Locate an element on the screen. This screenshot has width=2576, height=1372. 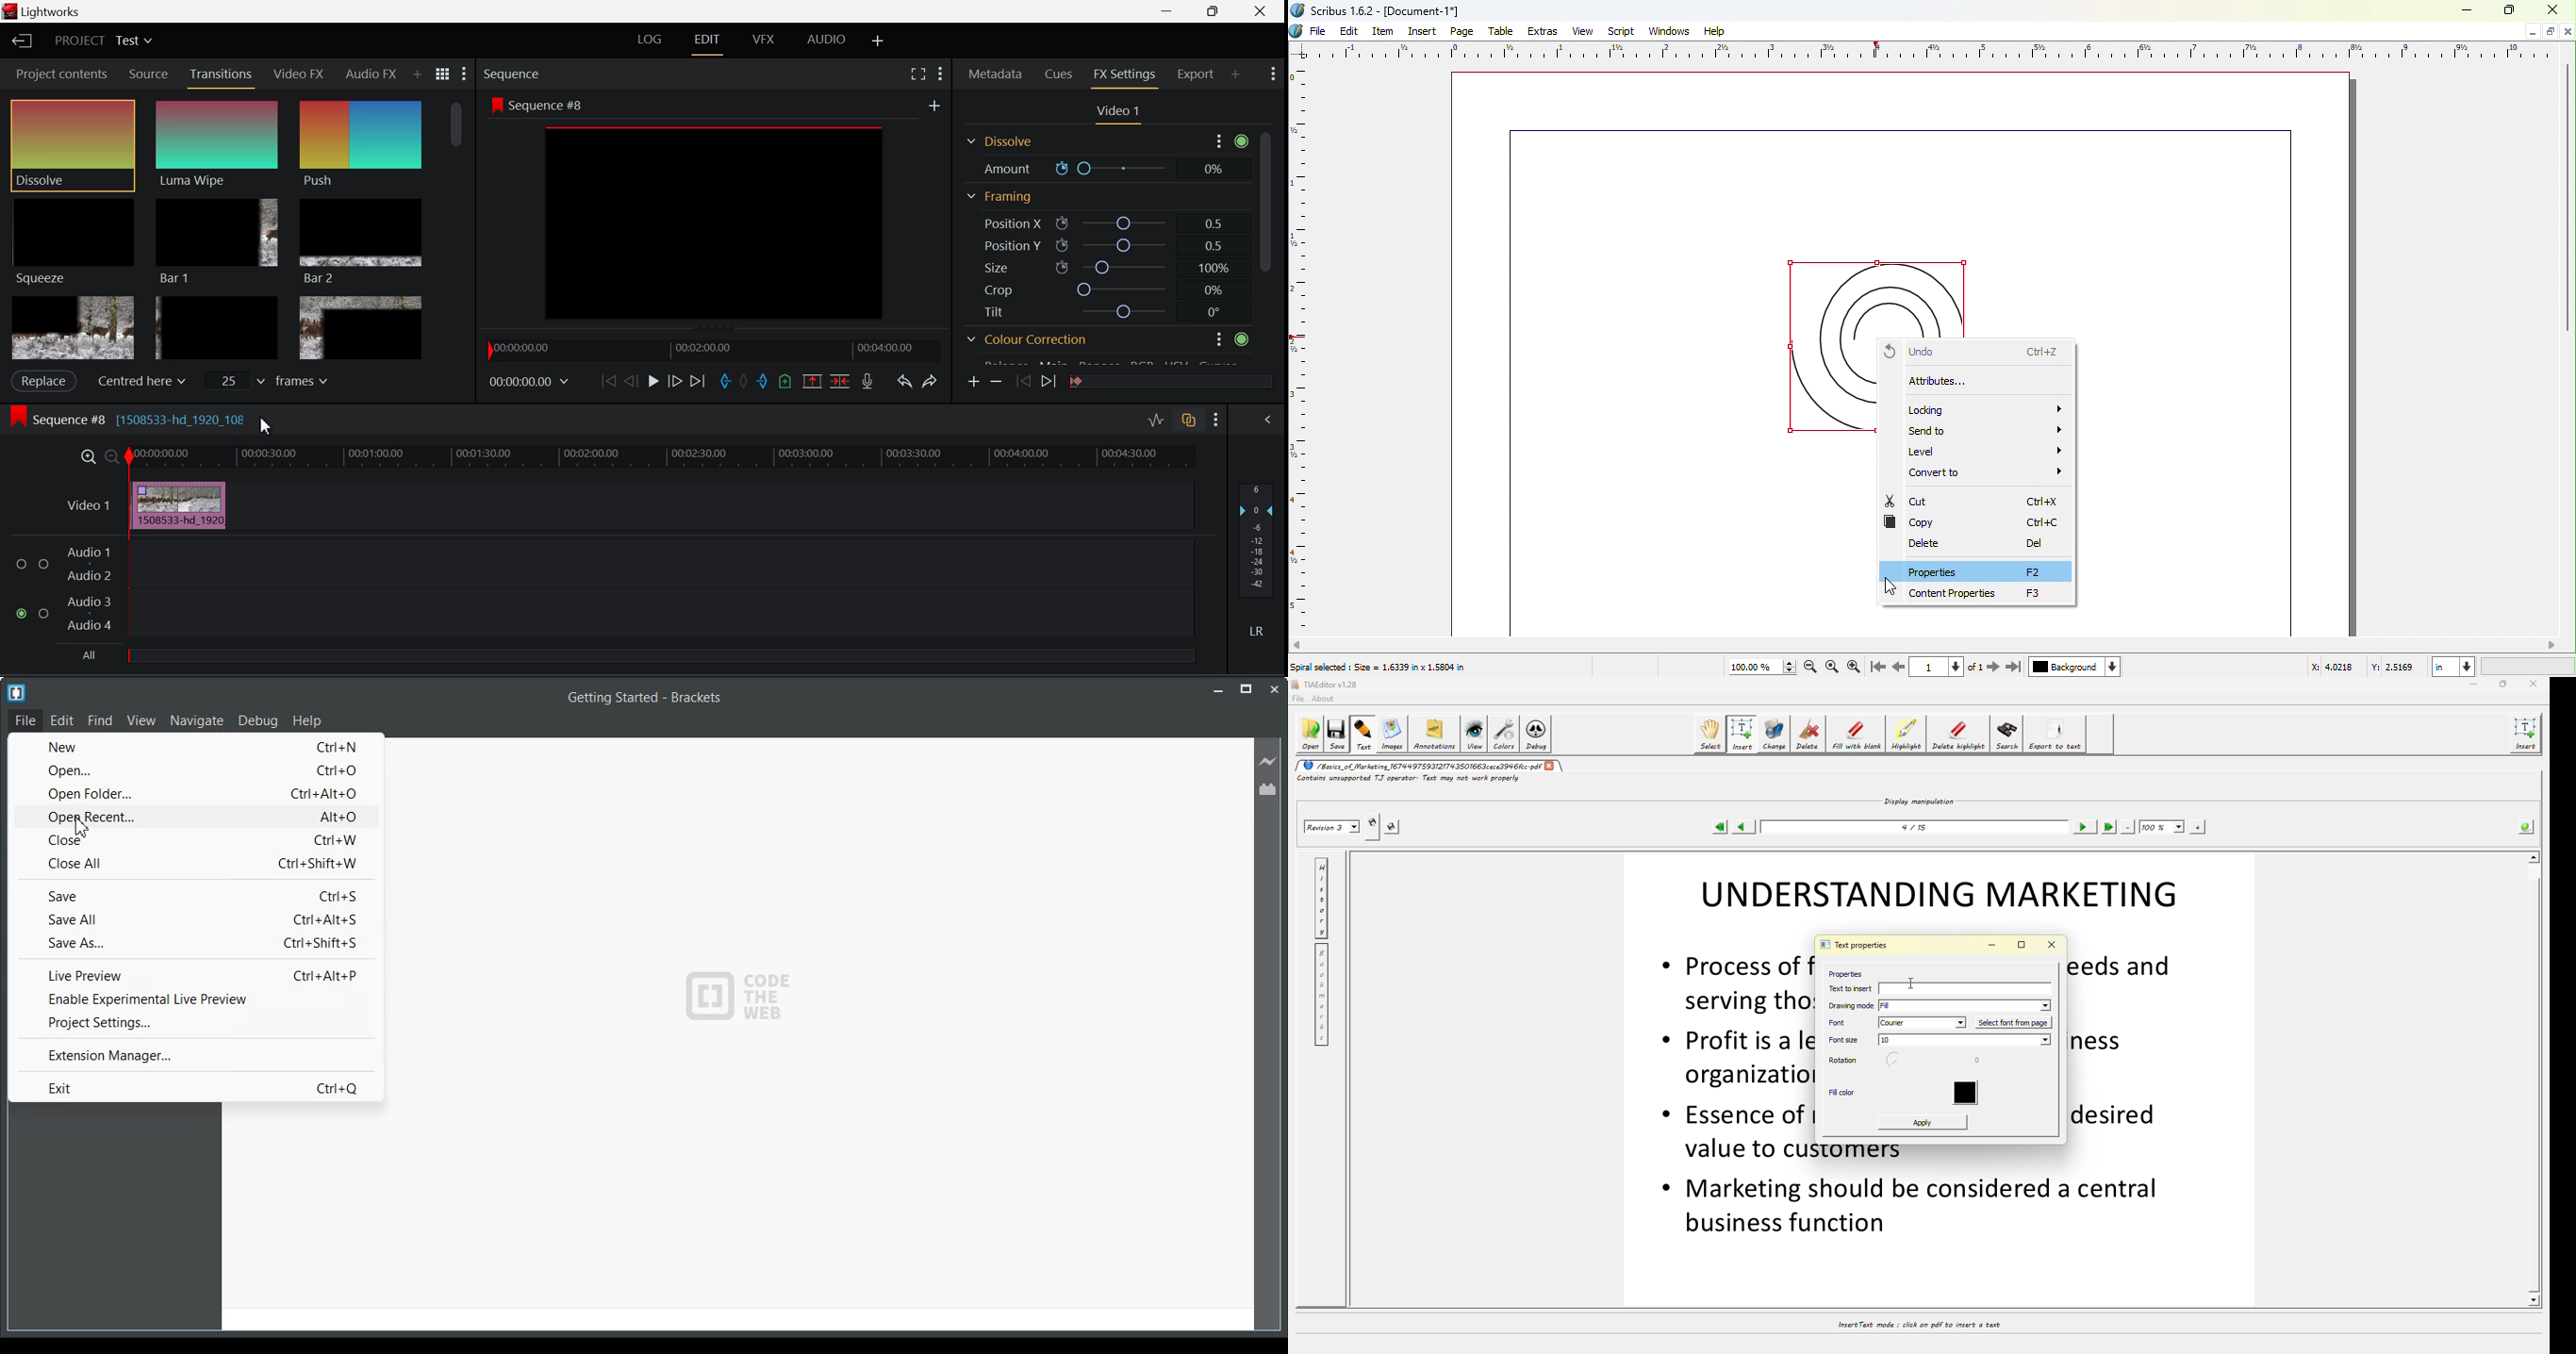
Copy is located at coordinates (1977, 522).